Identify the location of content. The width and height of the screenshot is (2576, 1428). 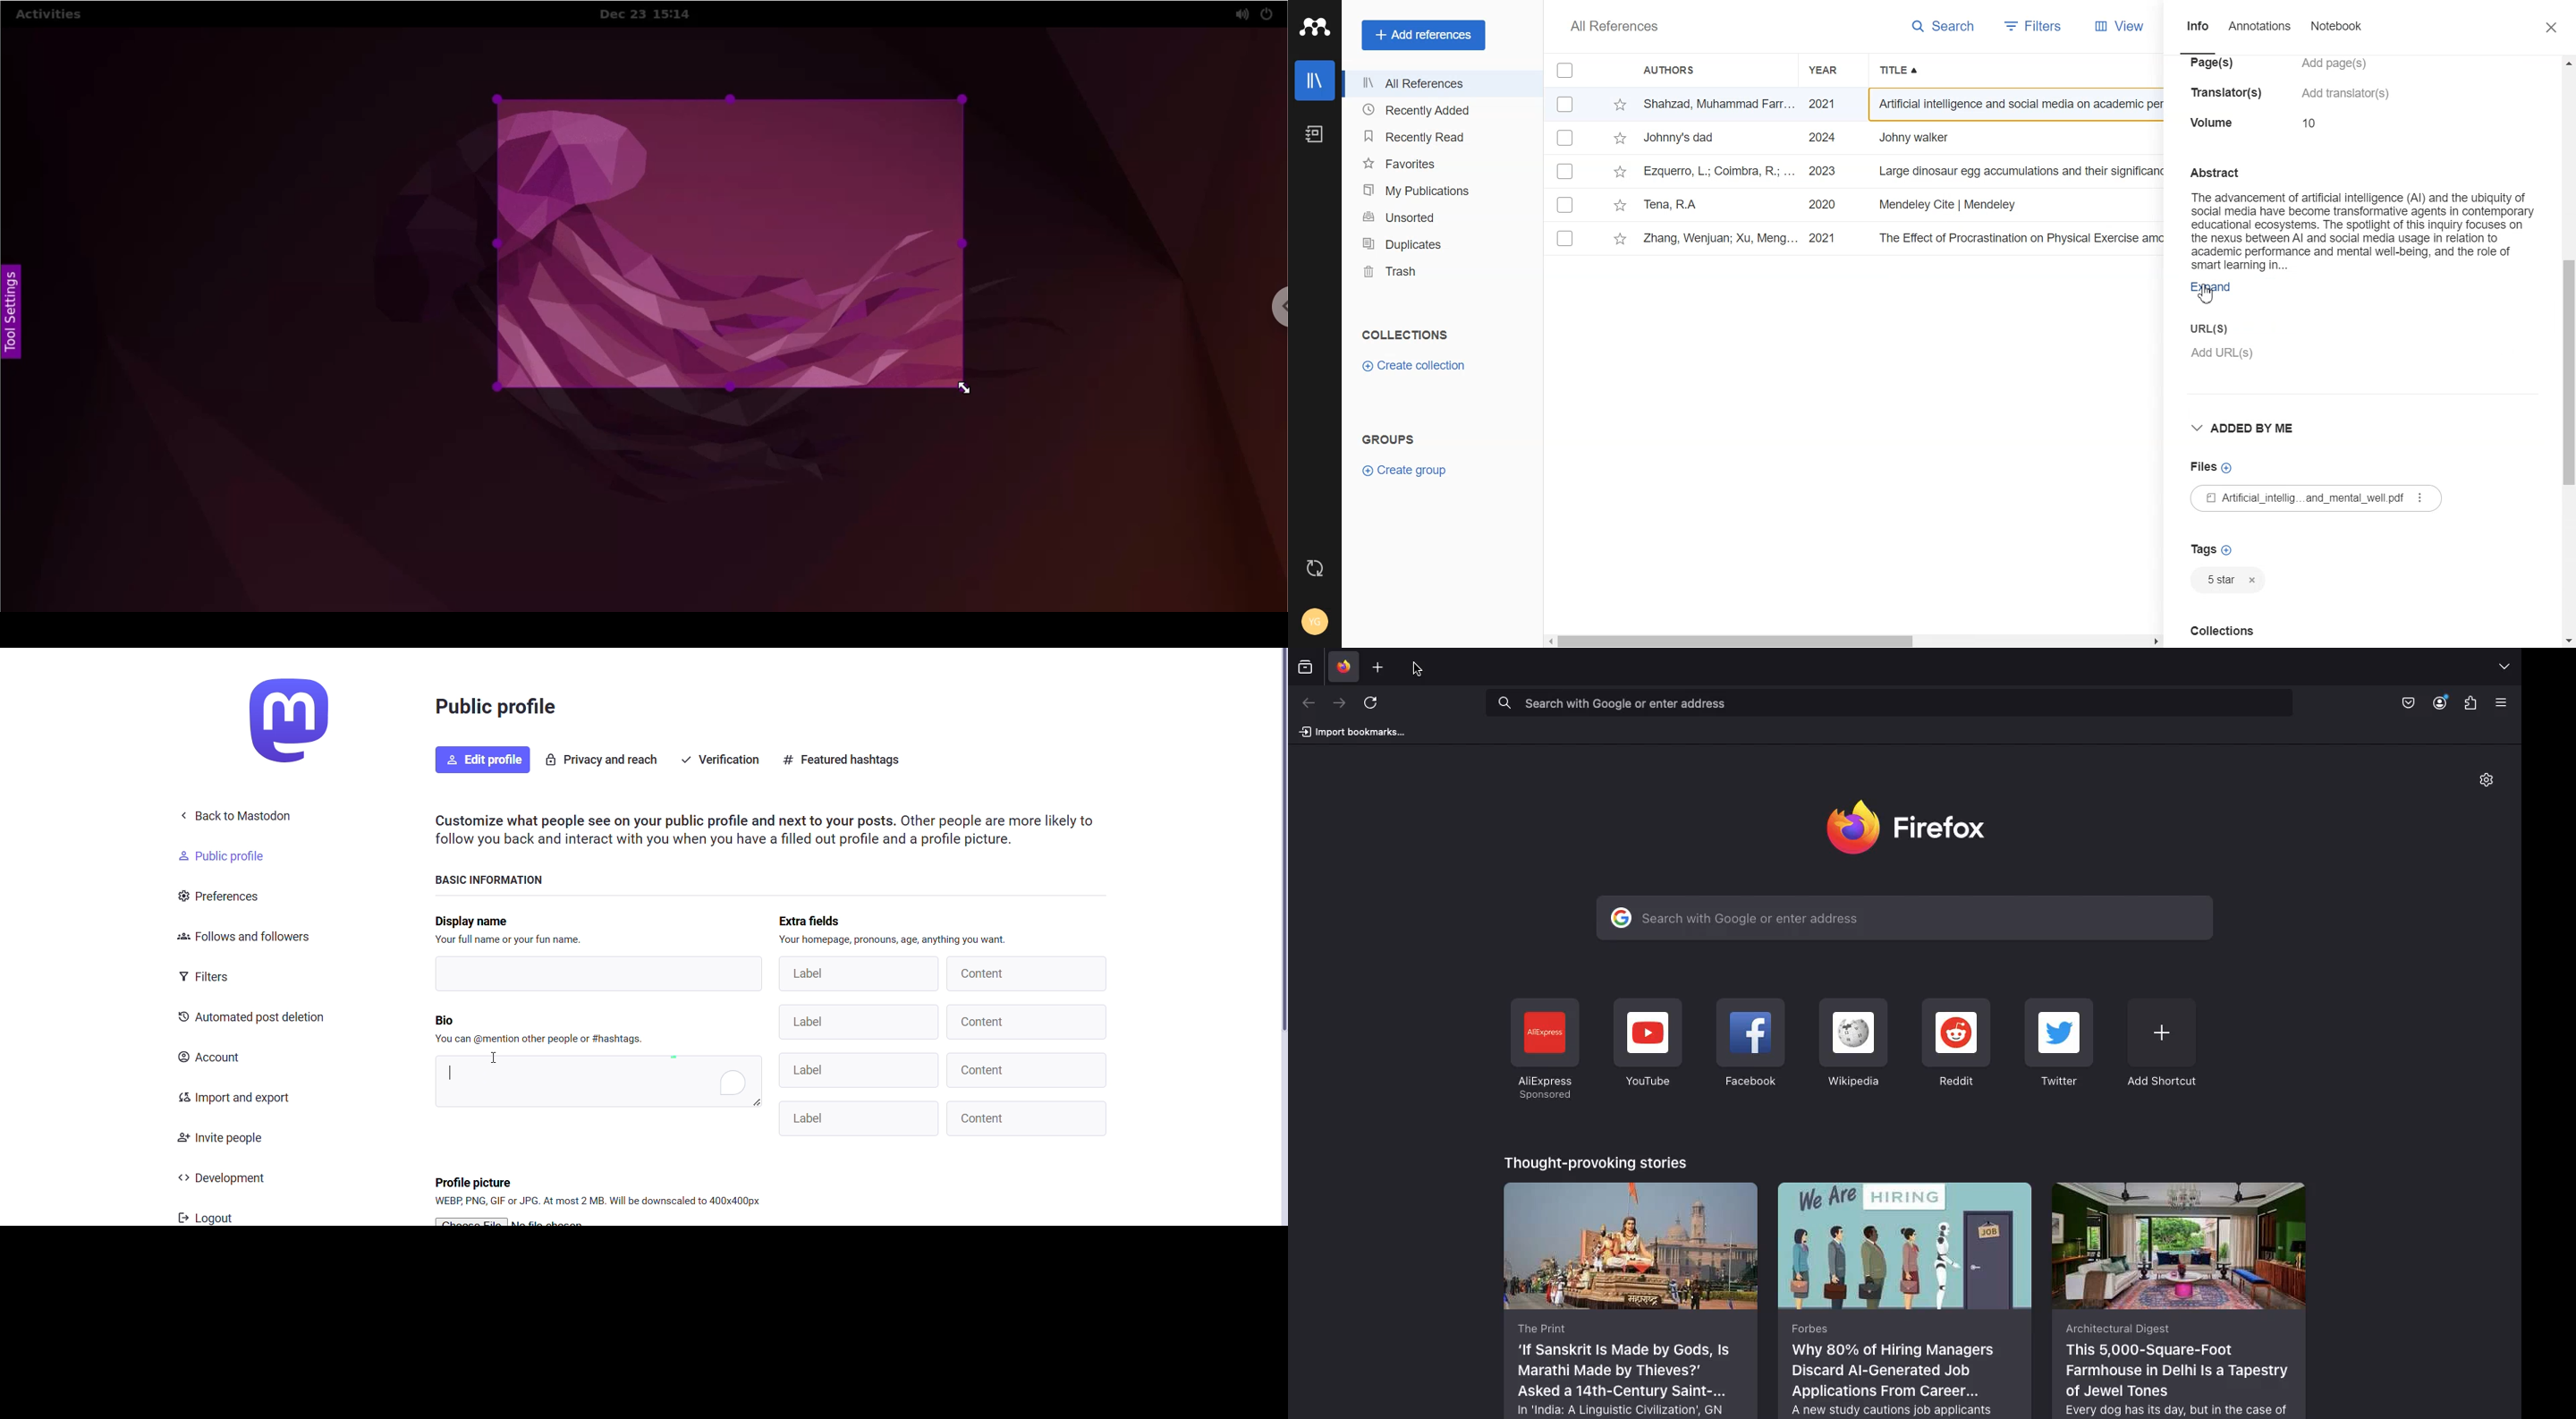
(1028, 974).